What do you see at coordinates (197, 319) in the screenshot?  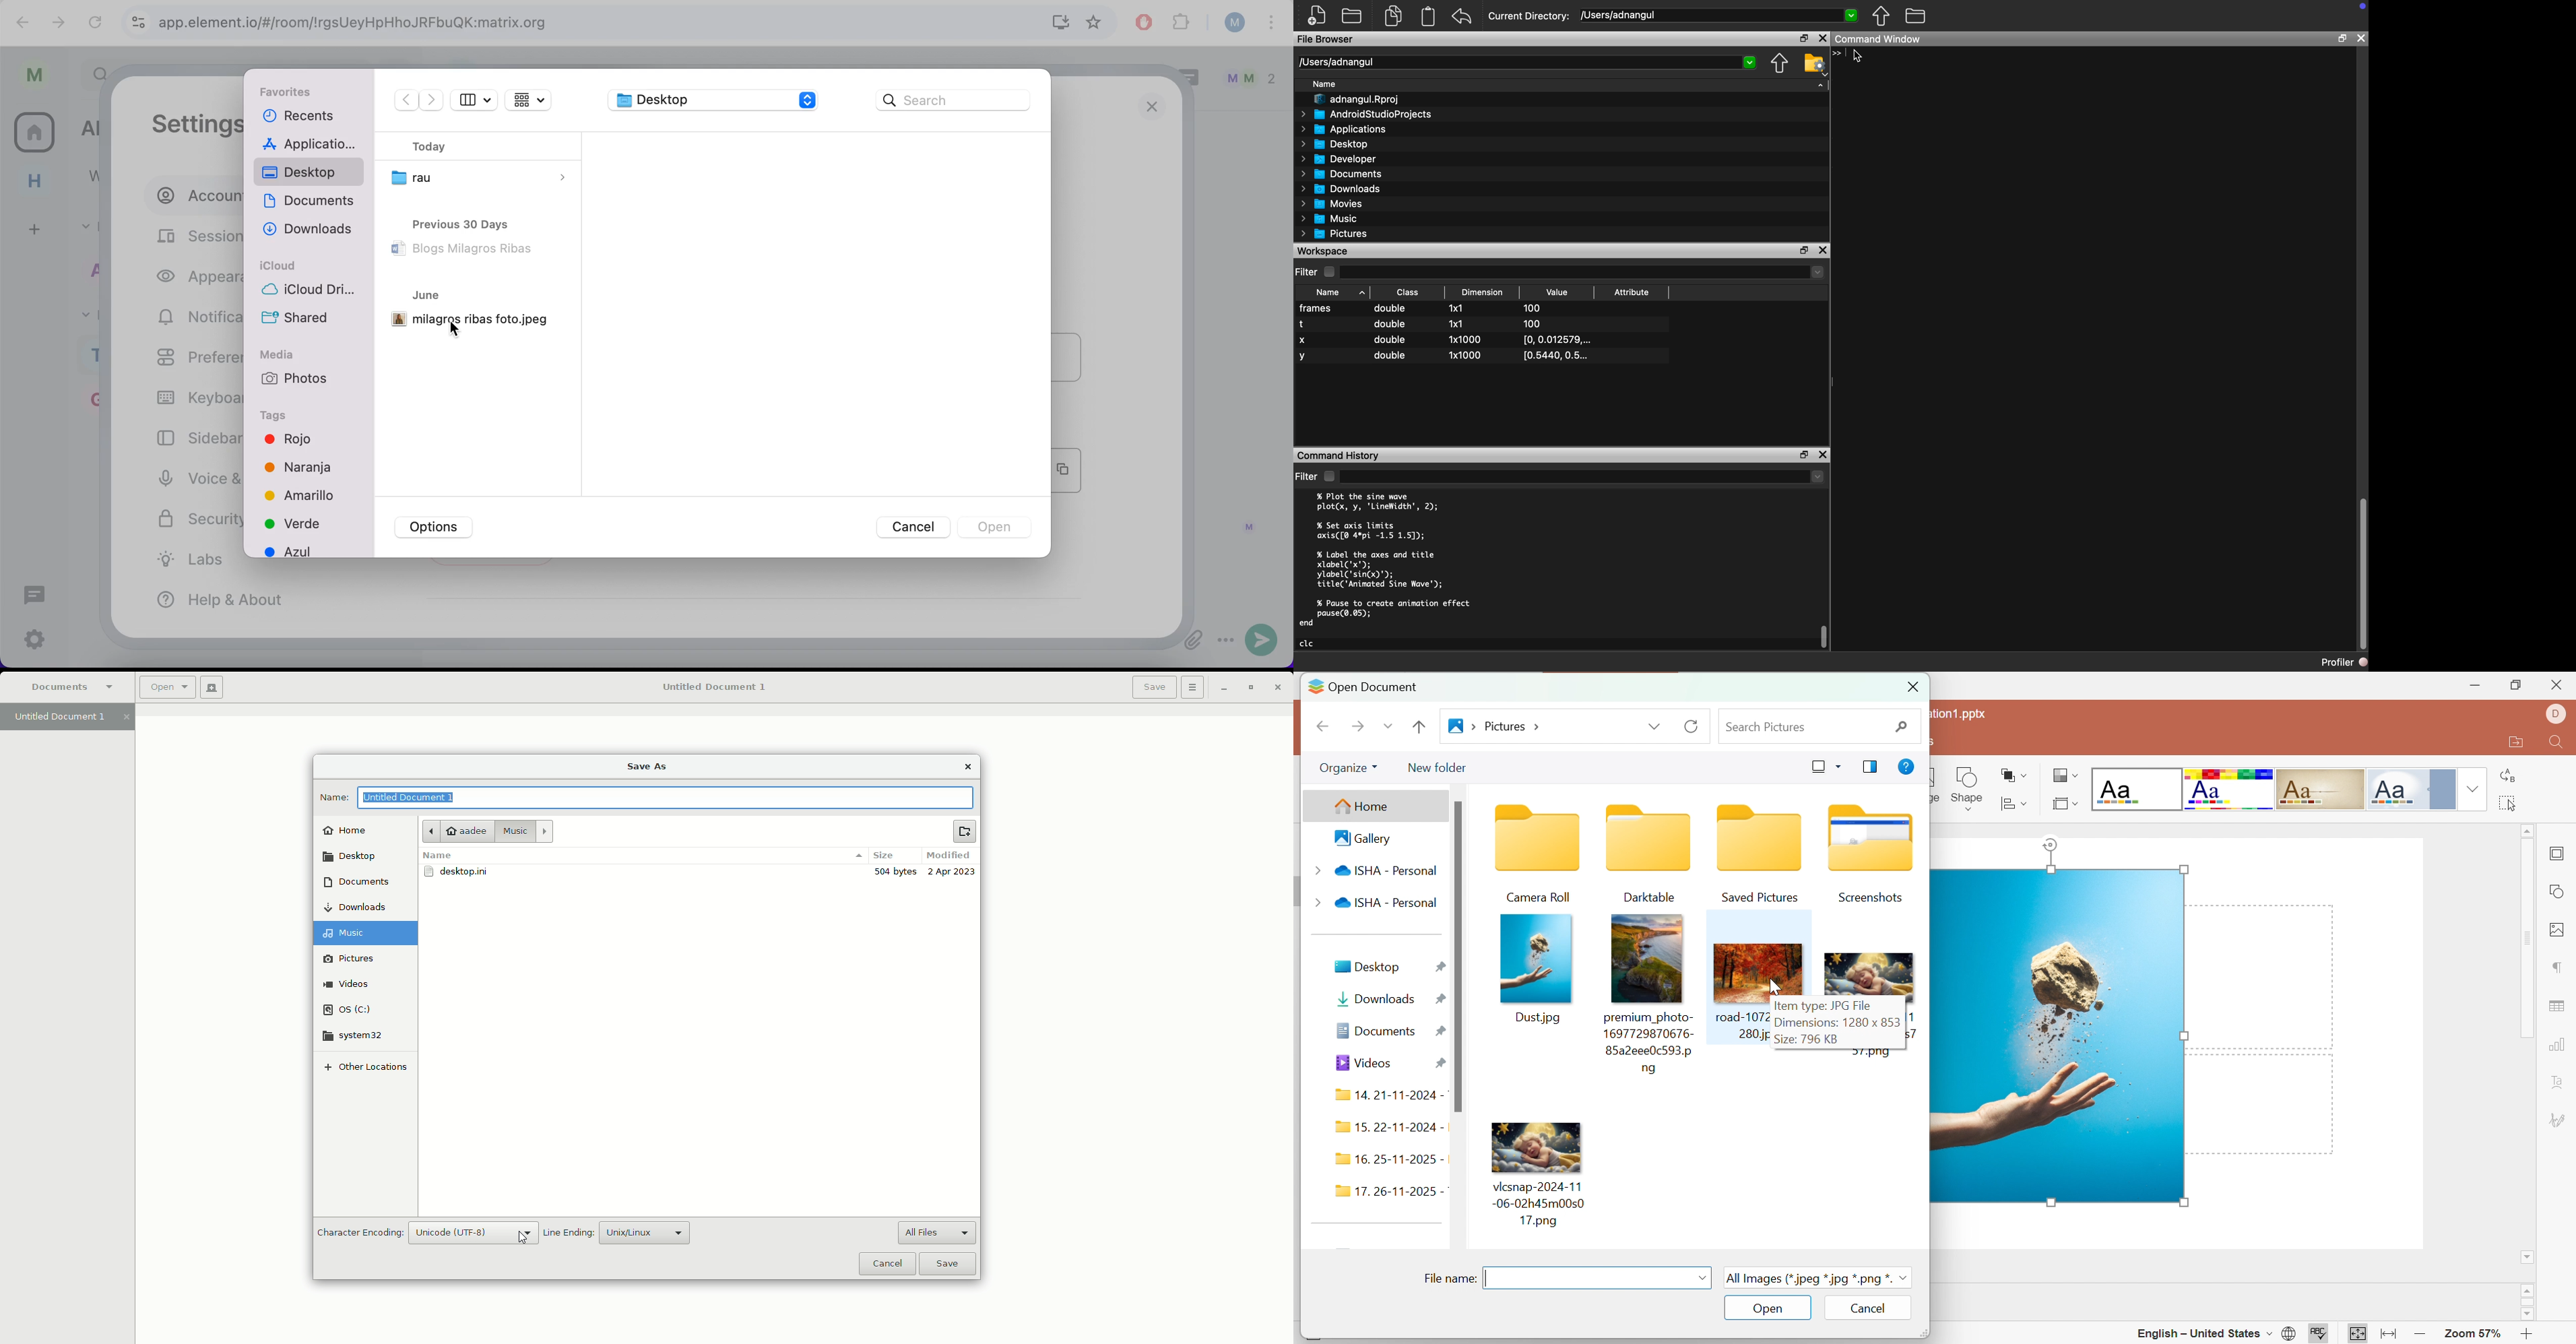 I see `notifications` at bounding box center [197, 319].